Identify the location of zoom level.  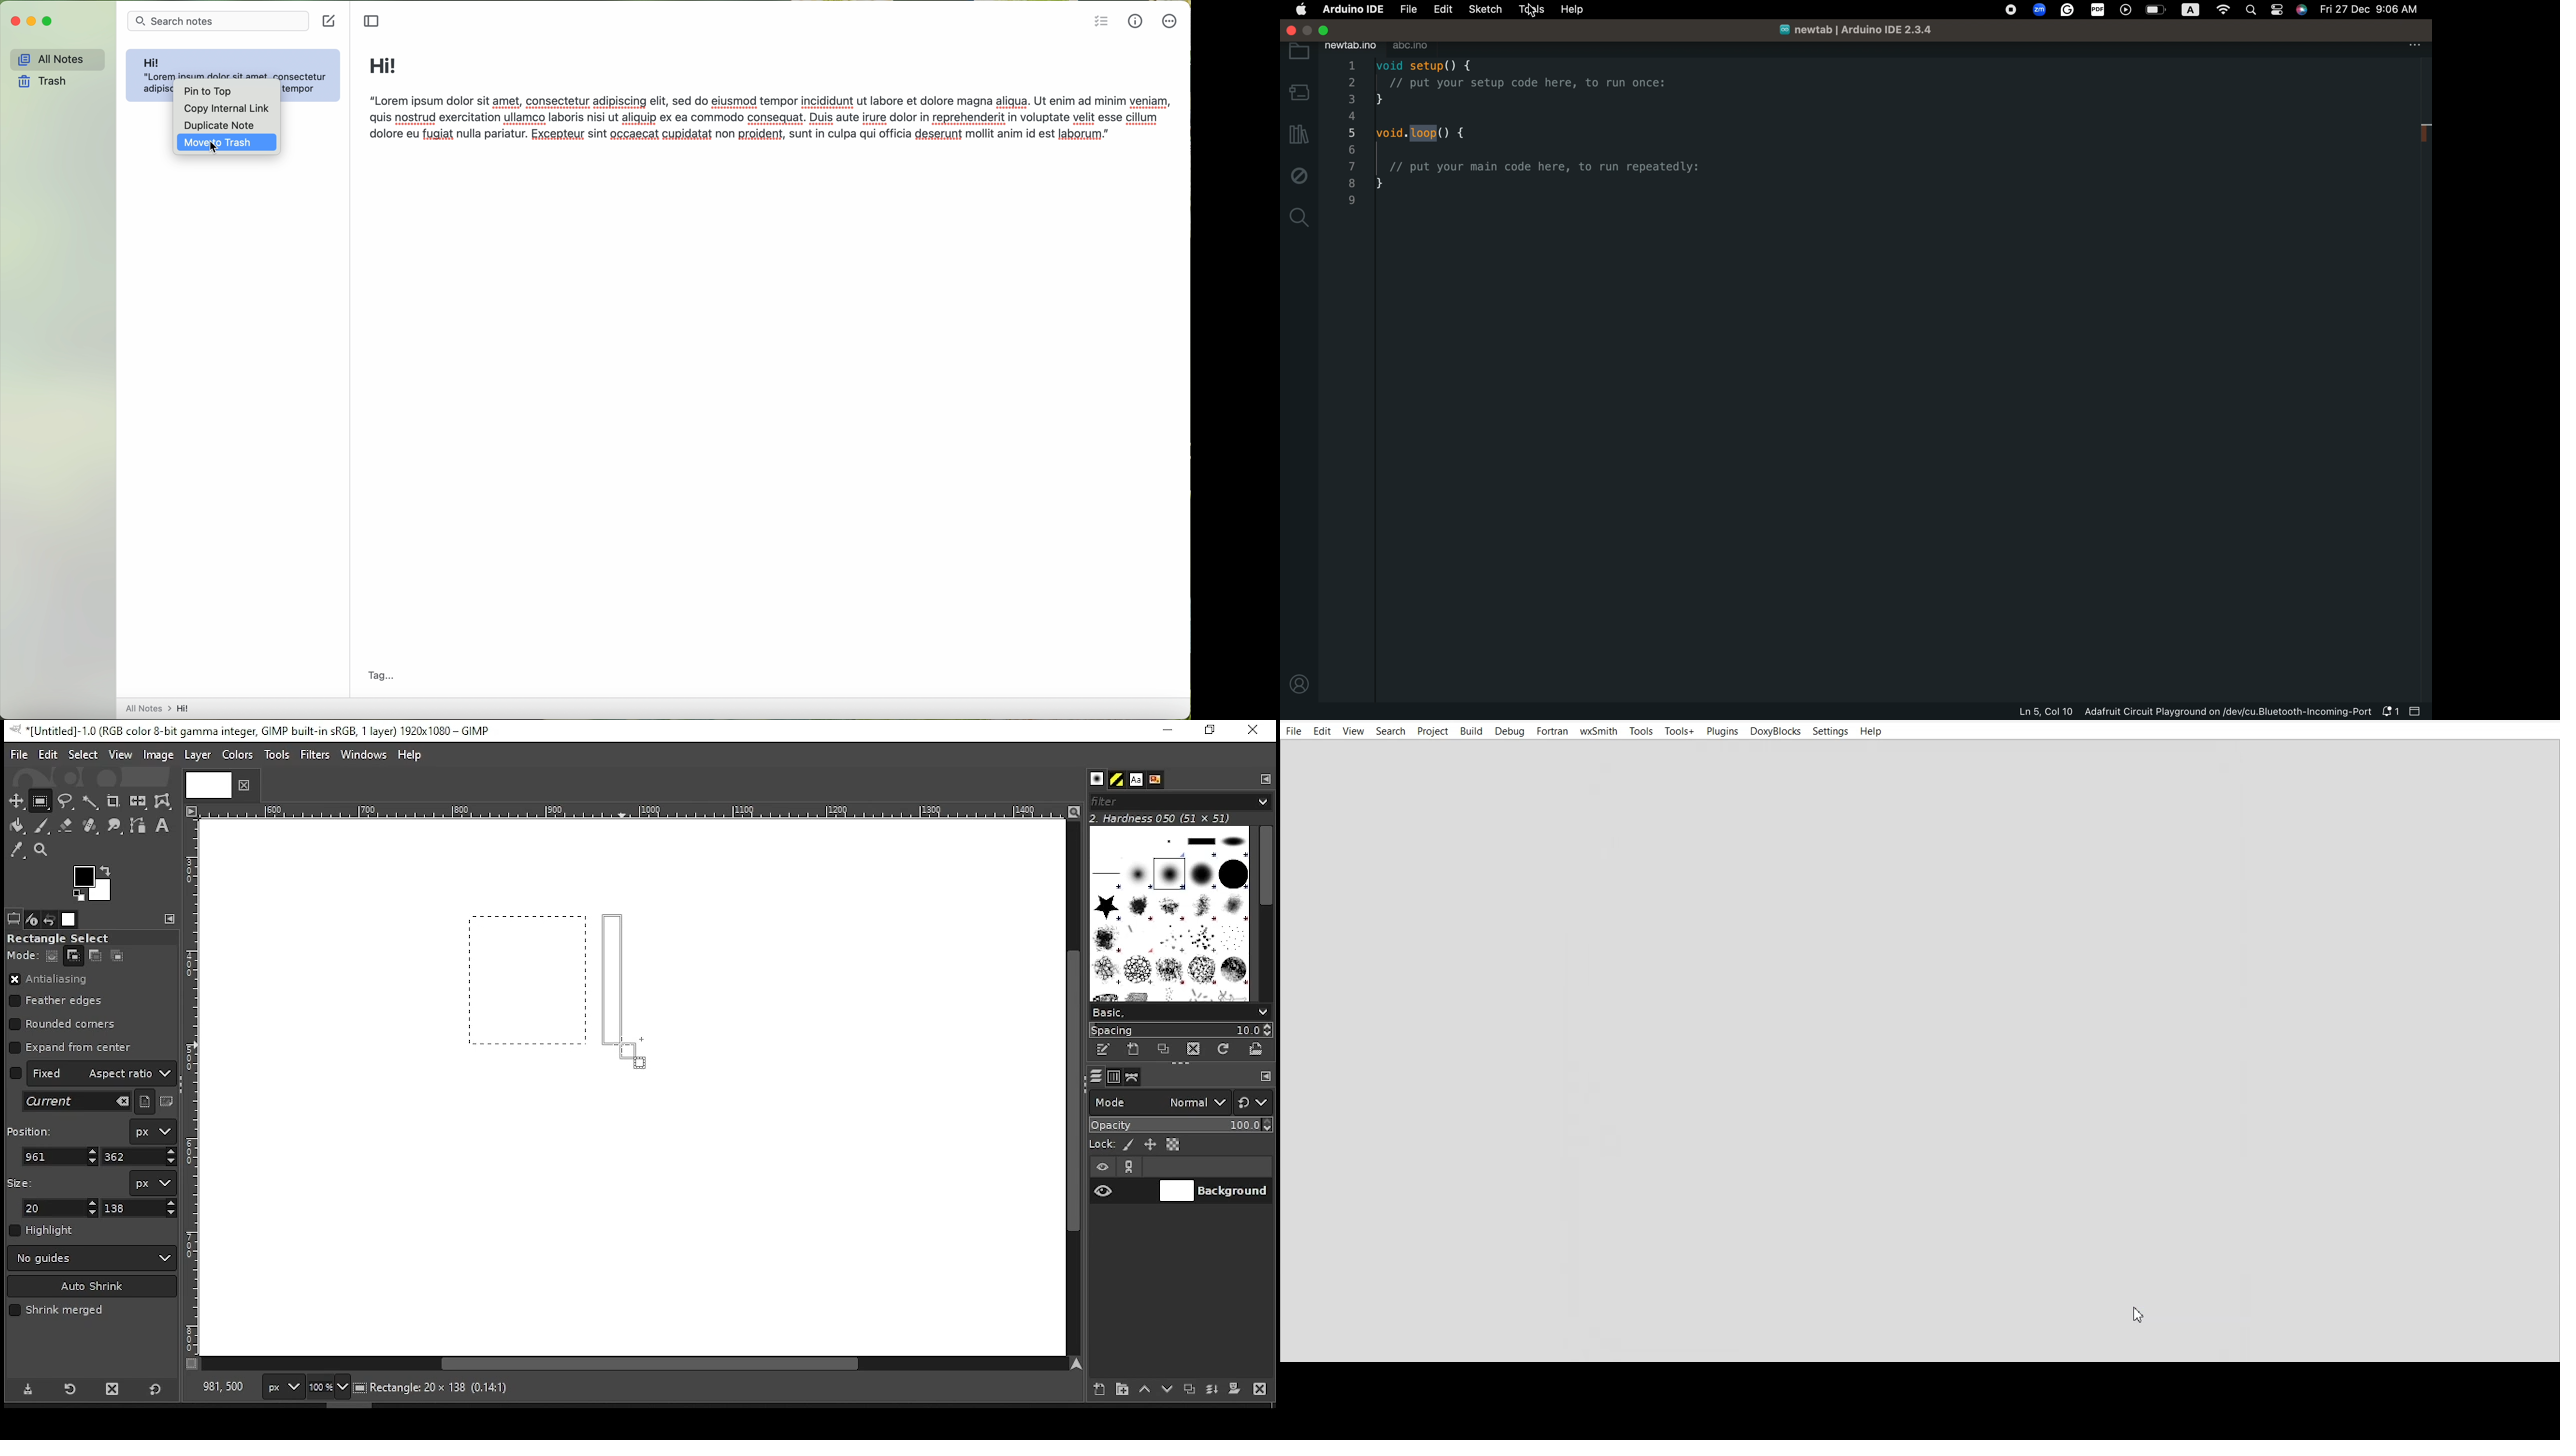
(328, 1389).